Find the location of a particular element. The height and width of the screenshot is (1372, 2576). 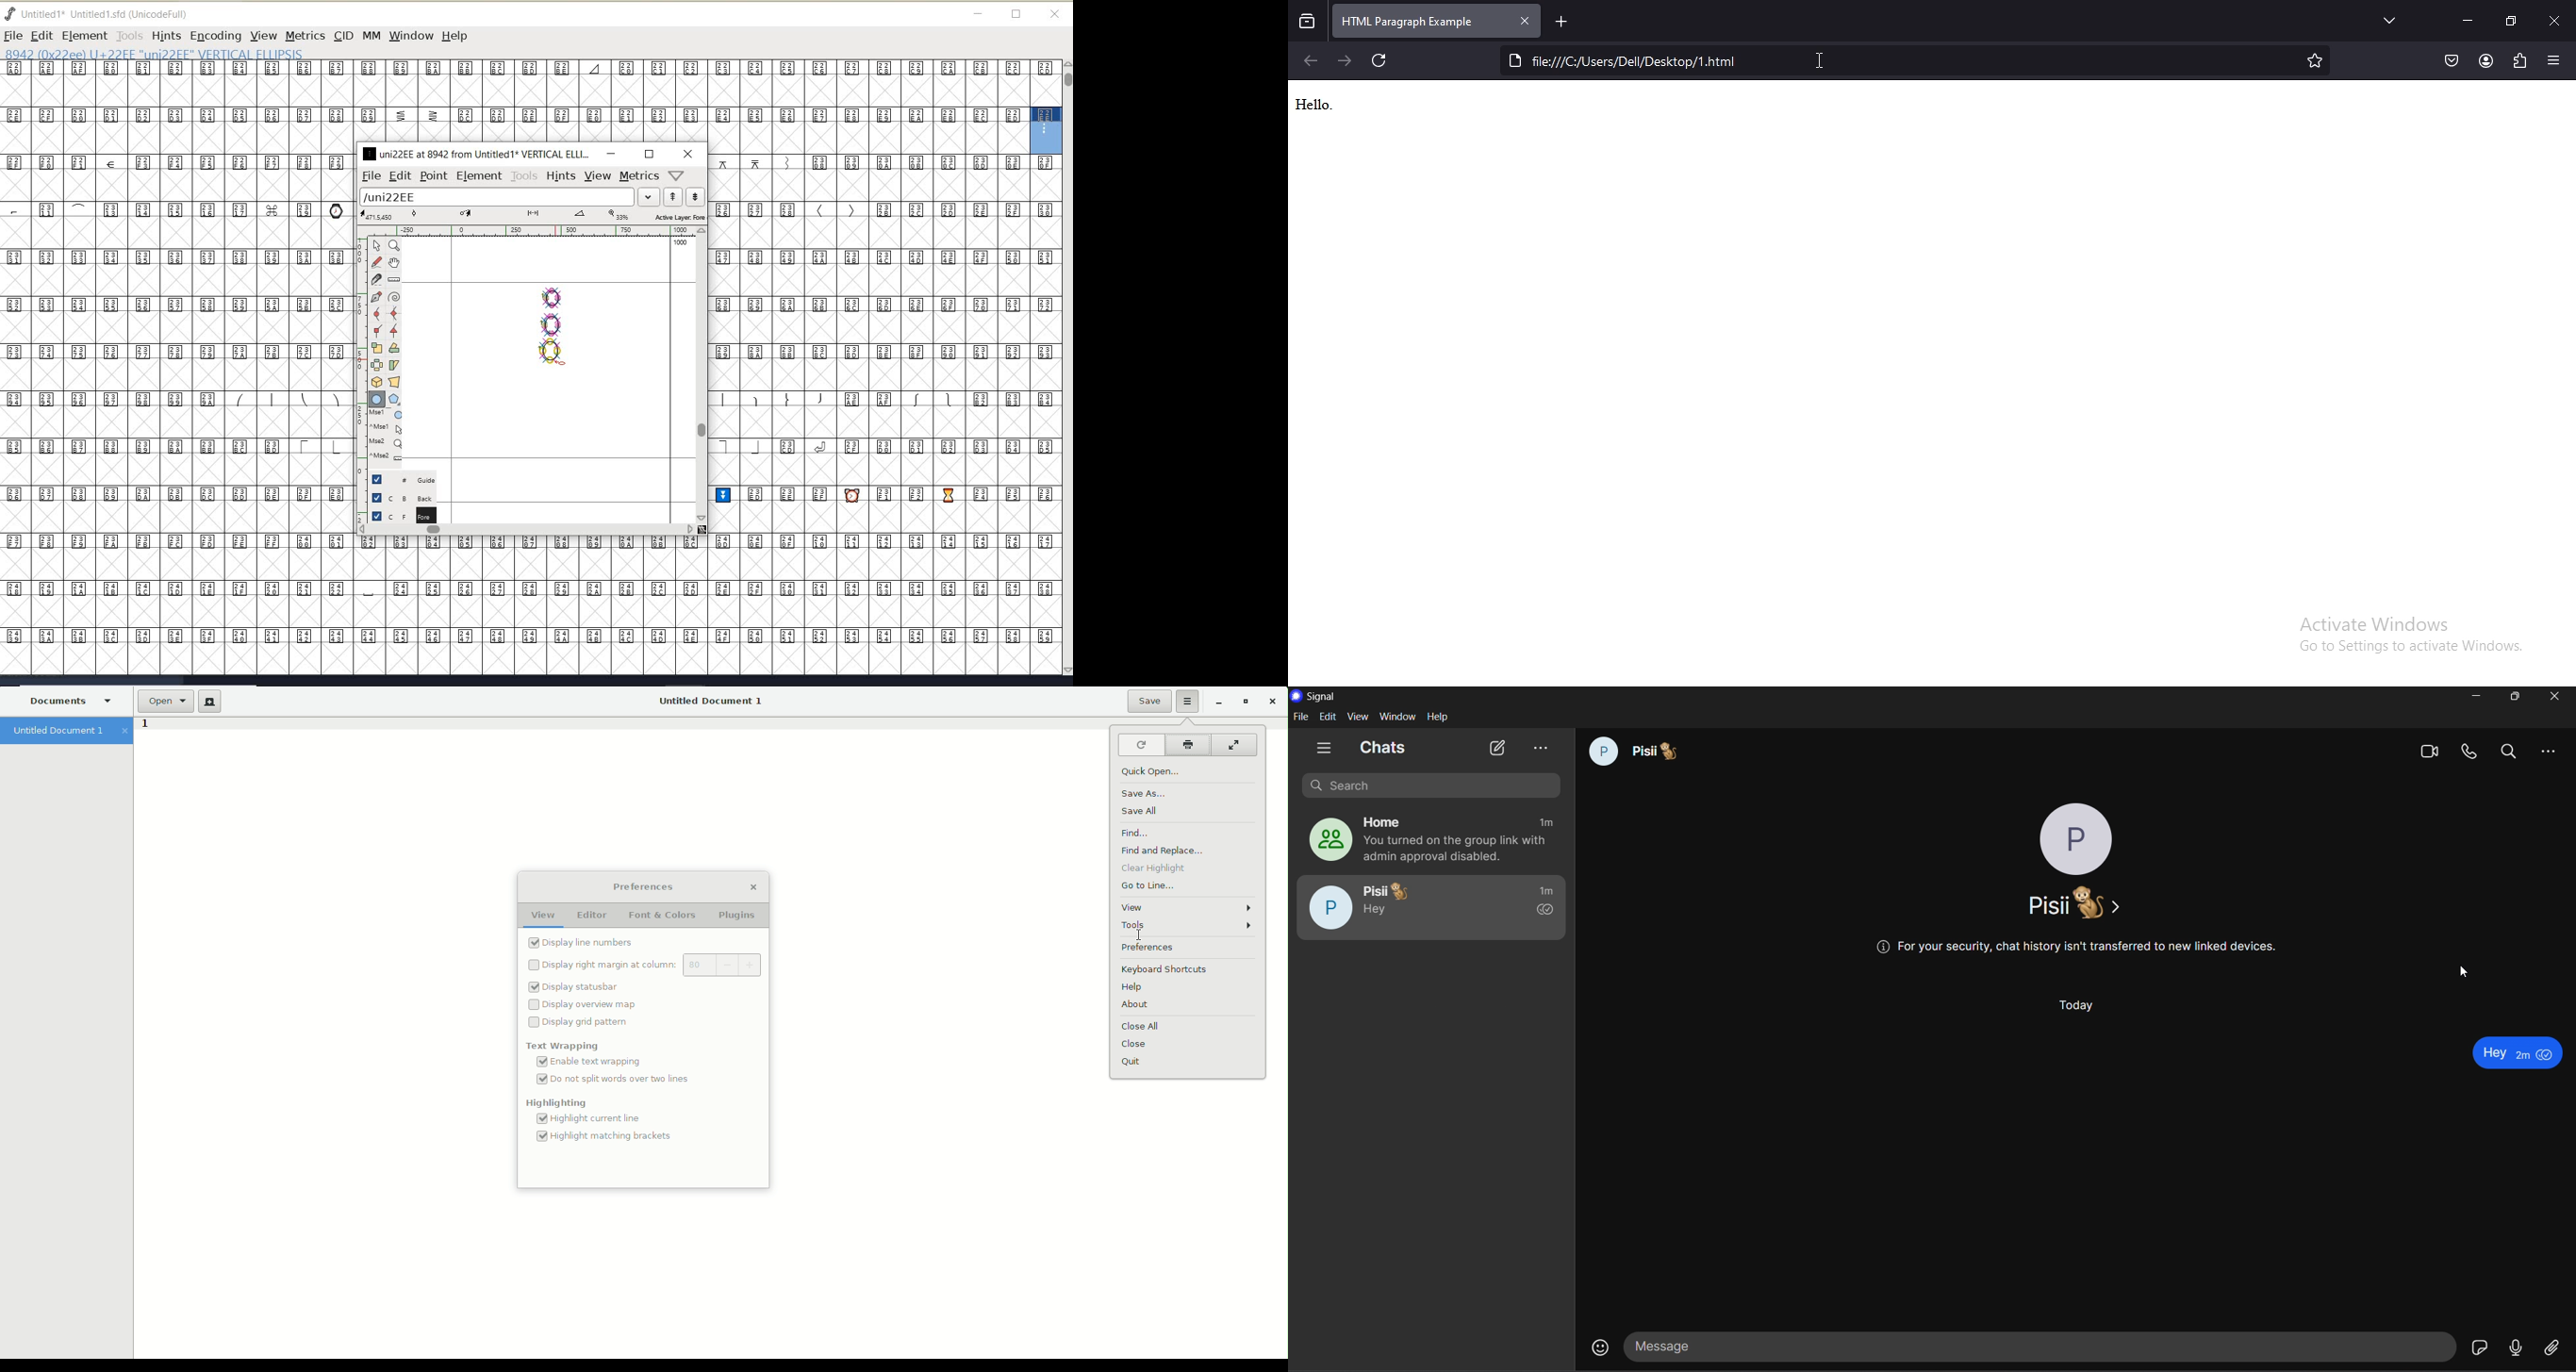

html paragraph example is located at coordinates (1420, 21).